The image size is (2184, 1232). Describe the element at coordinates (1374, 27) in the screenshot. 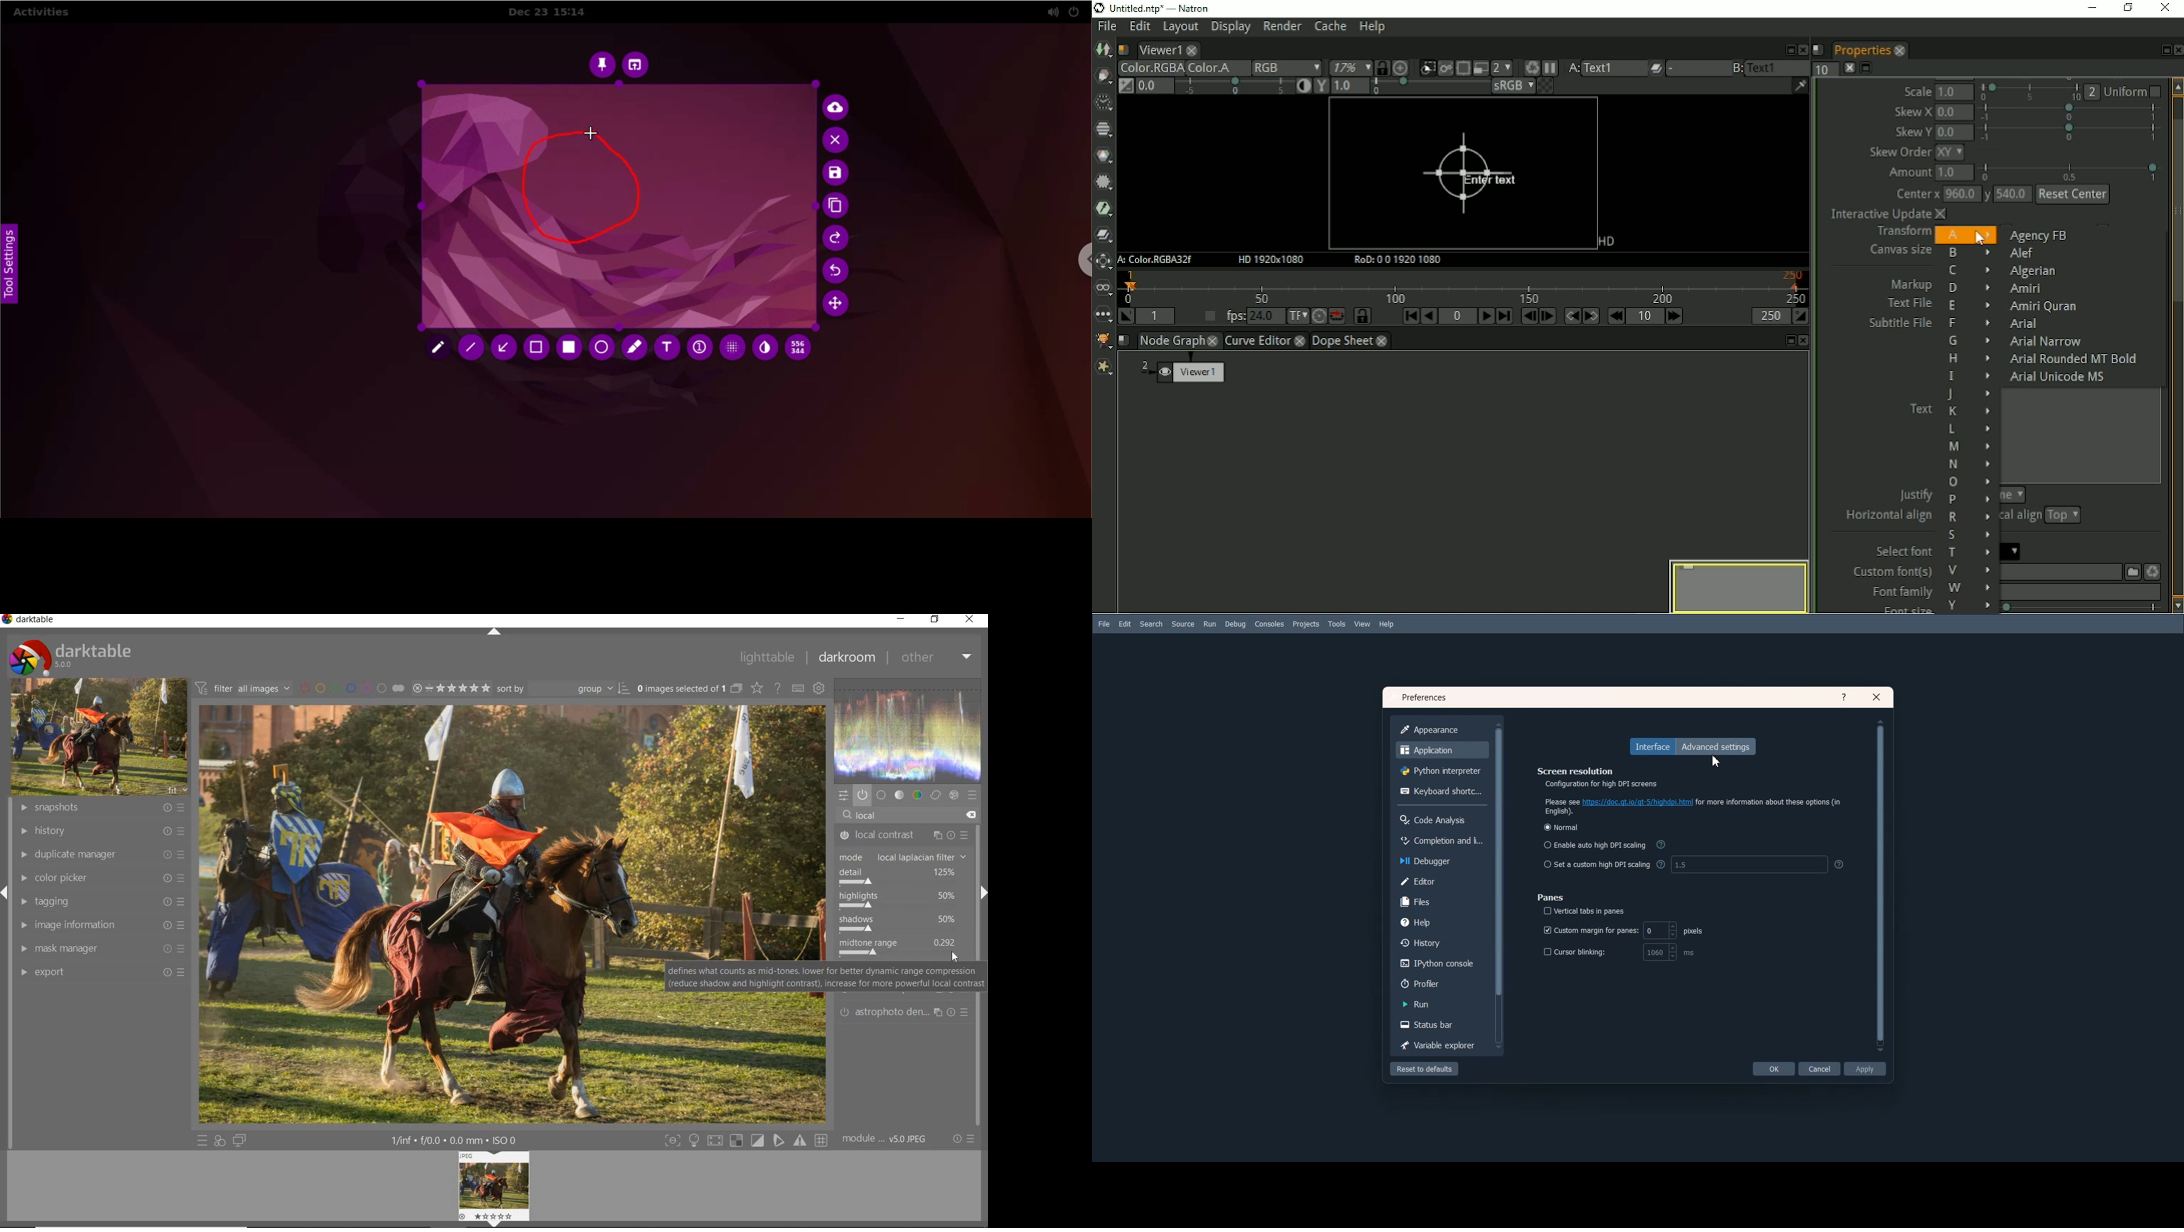

I see `Help` at that location.